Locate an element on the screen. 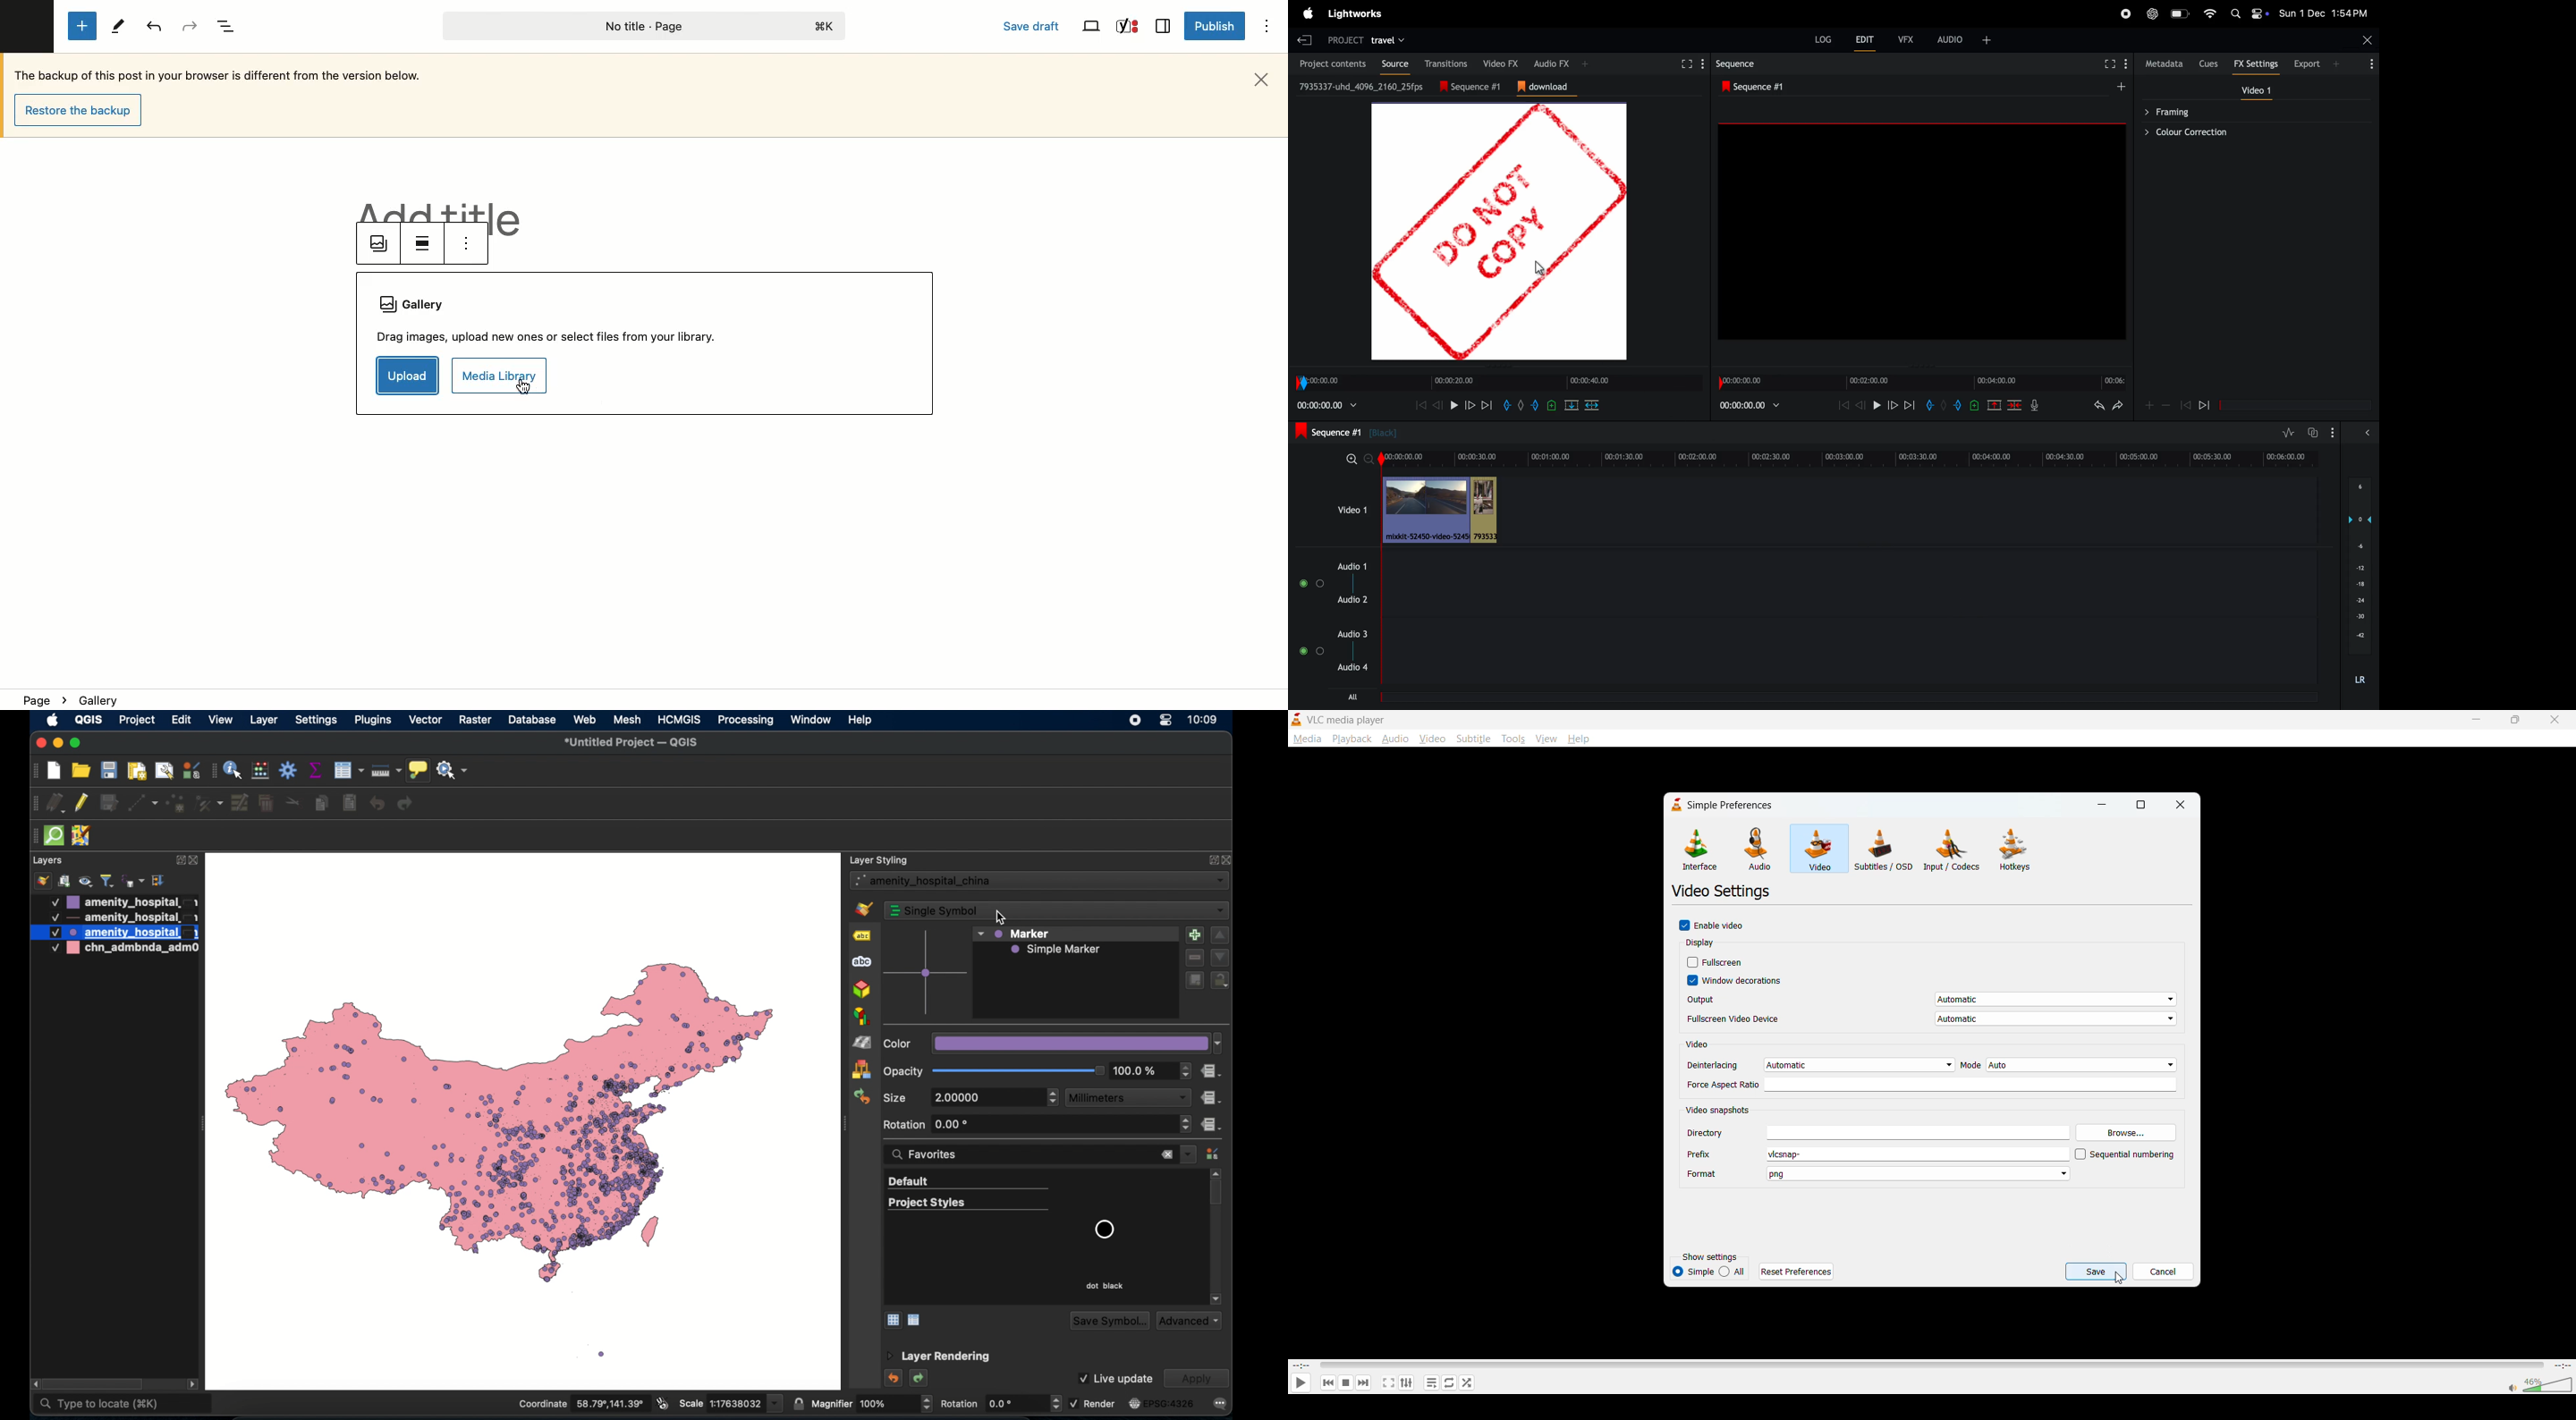 This screenshot has width=2576, height=1428. total track time is located at coordinates (2561, 1365).